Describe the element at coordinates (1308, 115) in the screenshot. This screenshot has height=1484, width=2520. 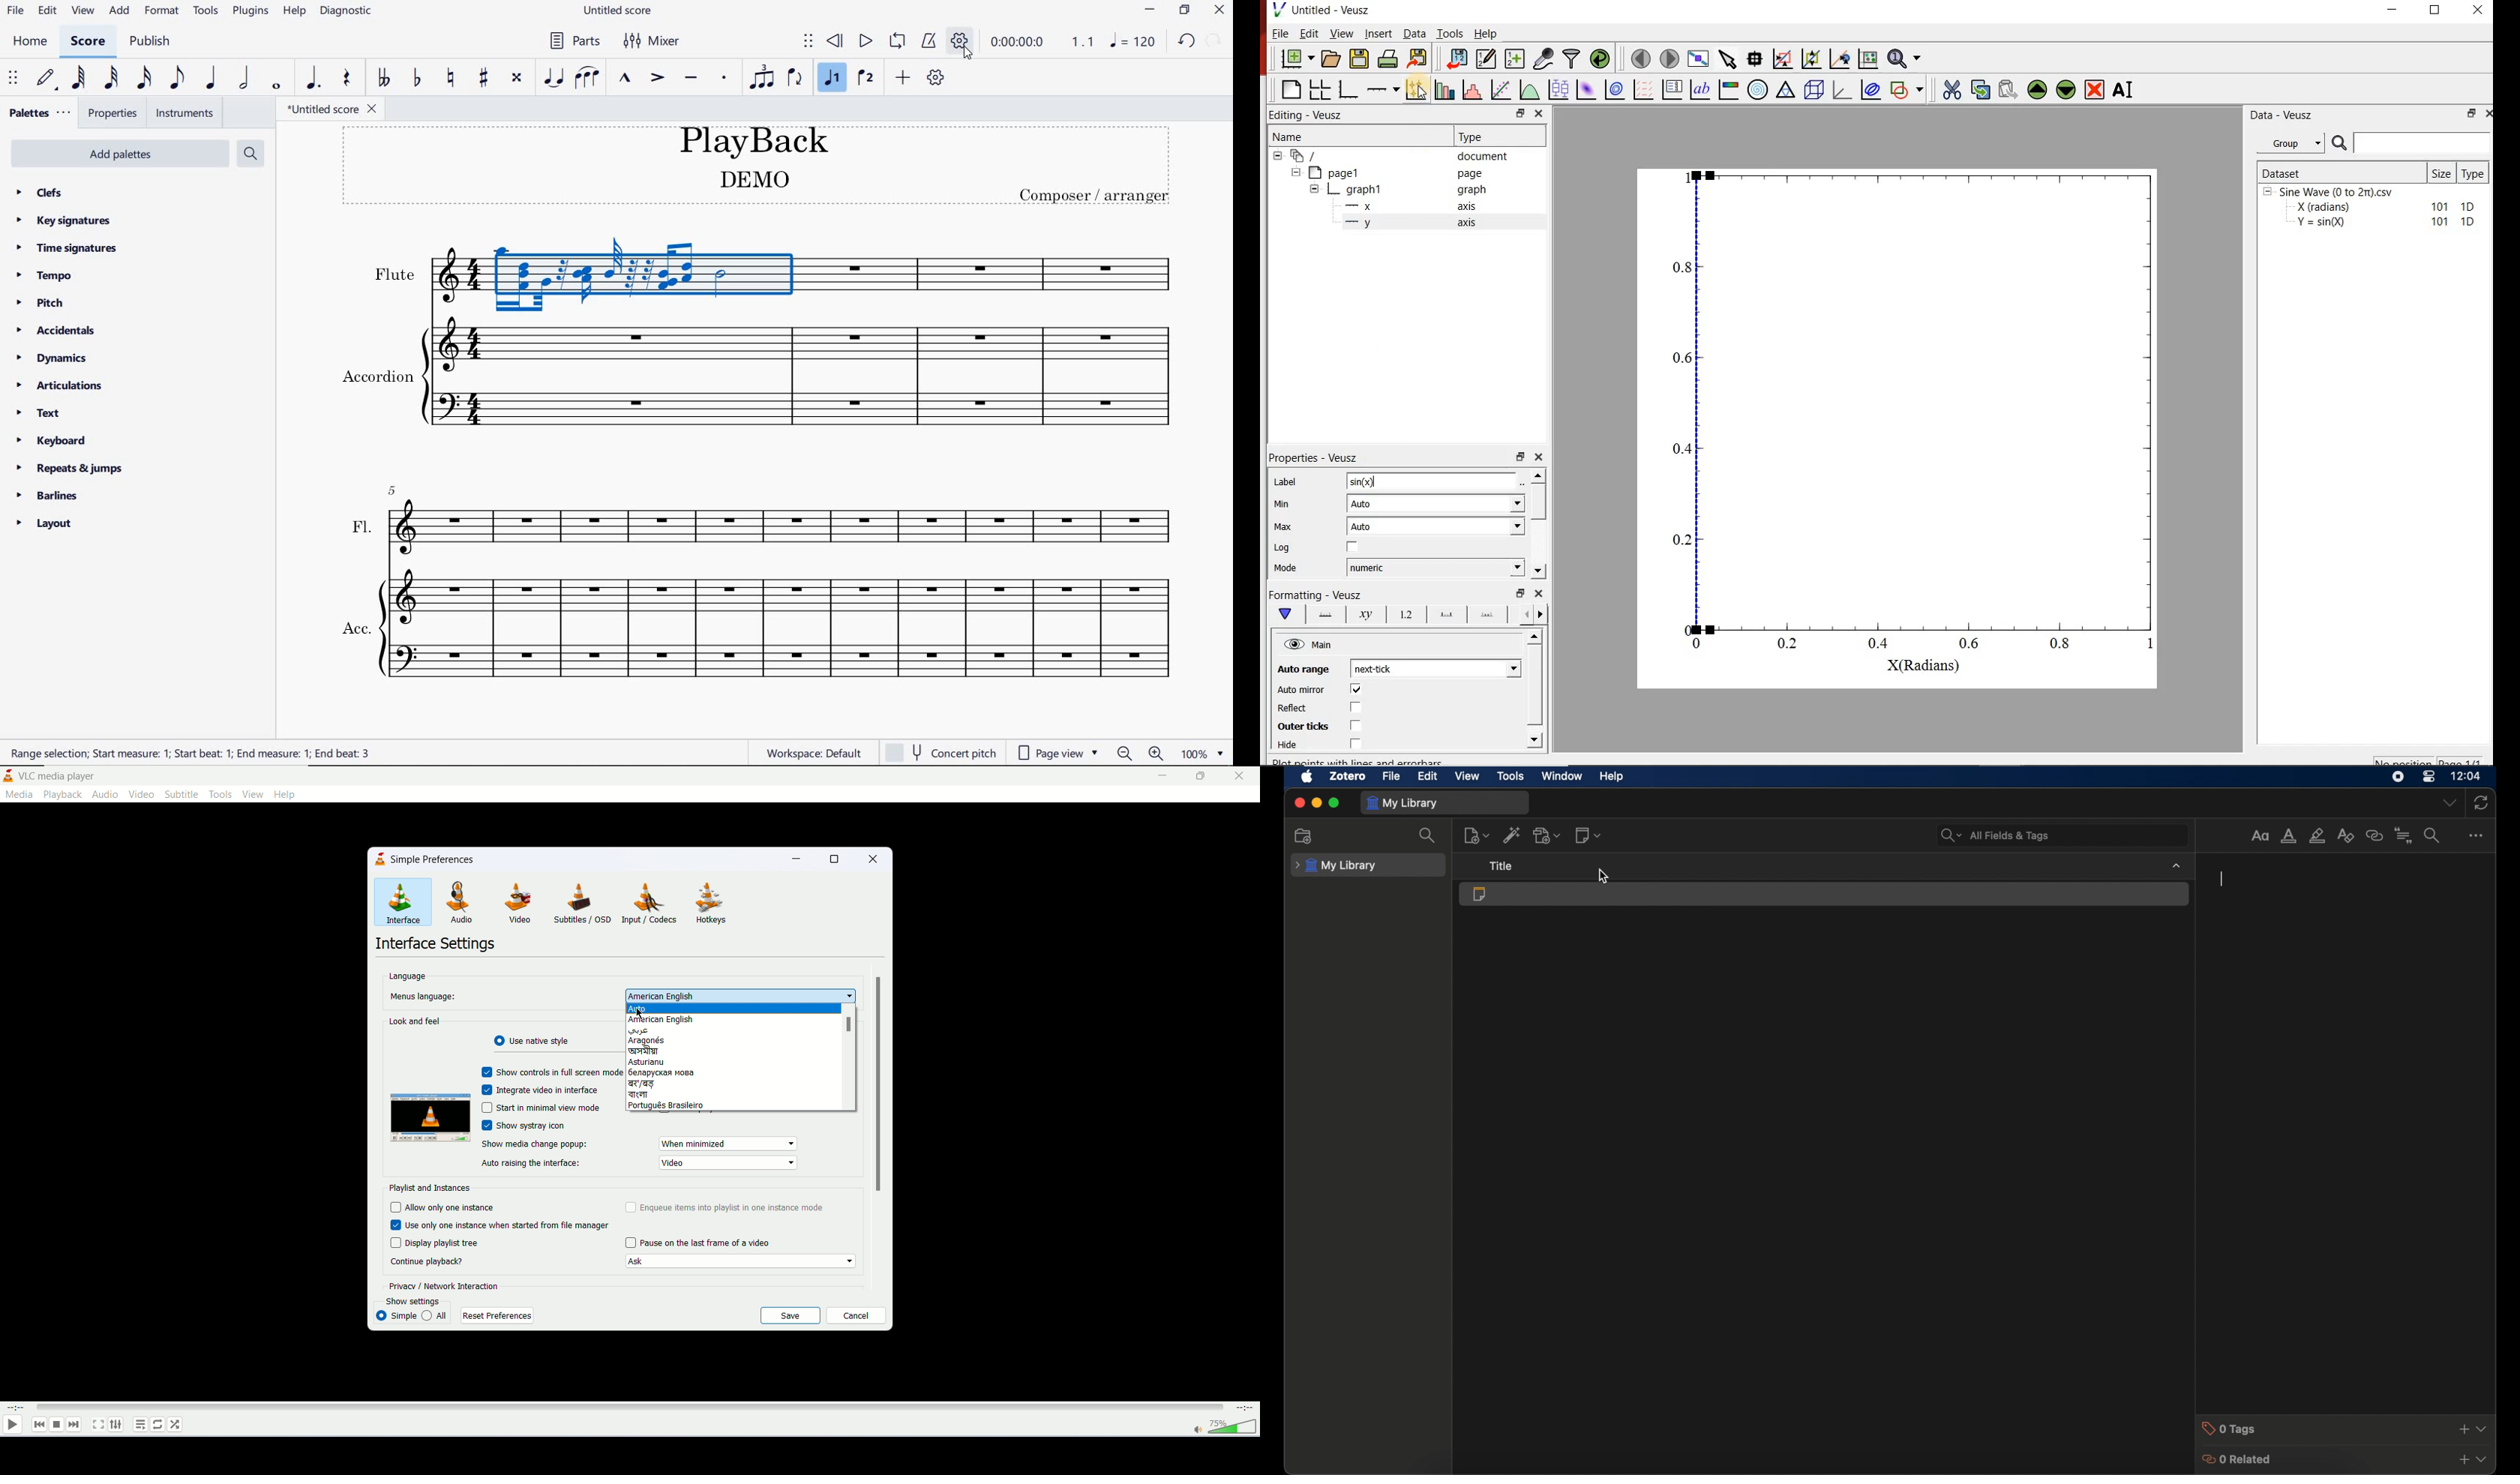
I see `Editing - Veusz` at that location.